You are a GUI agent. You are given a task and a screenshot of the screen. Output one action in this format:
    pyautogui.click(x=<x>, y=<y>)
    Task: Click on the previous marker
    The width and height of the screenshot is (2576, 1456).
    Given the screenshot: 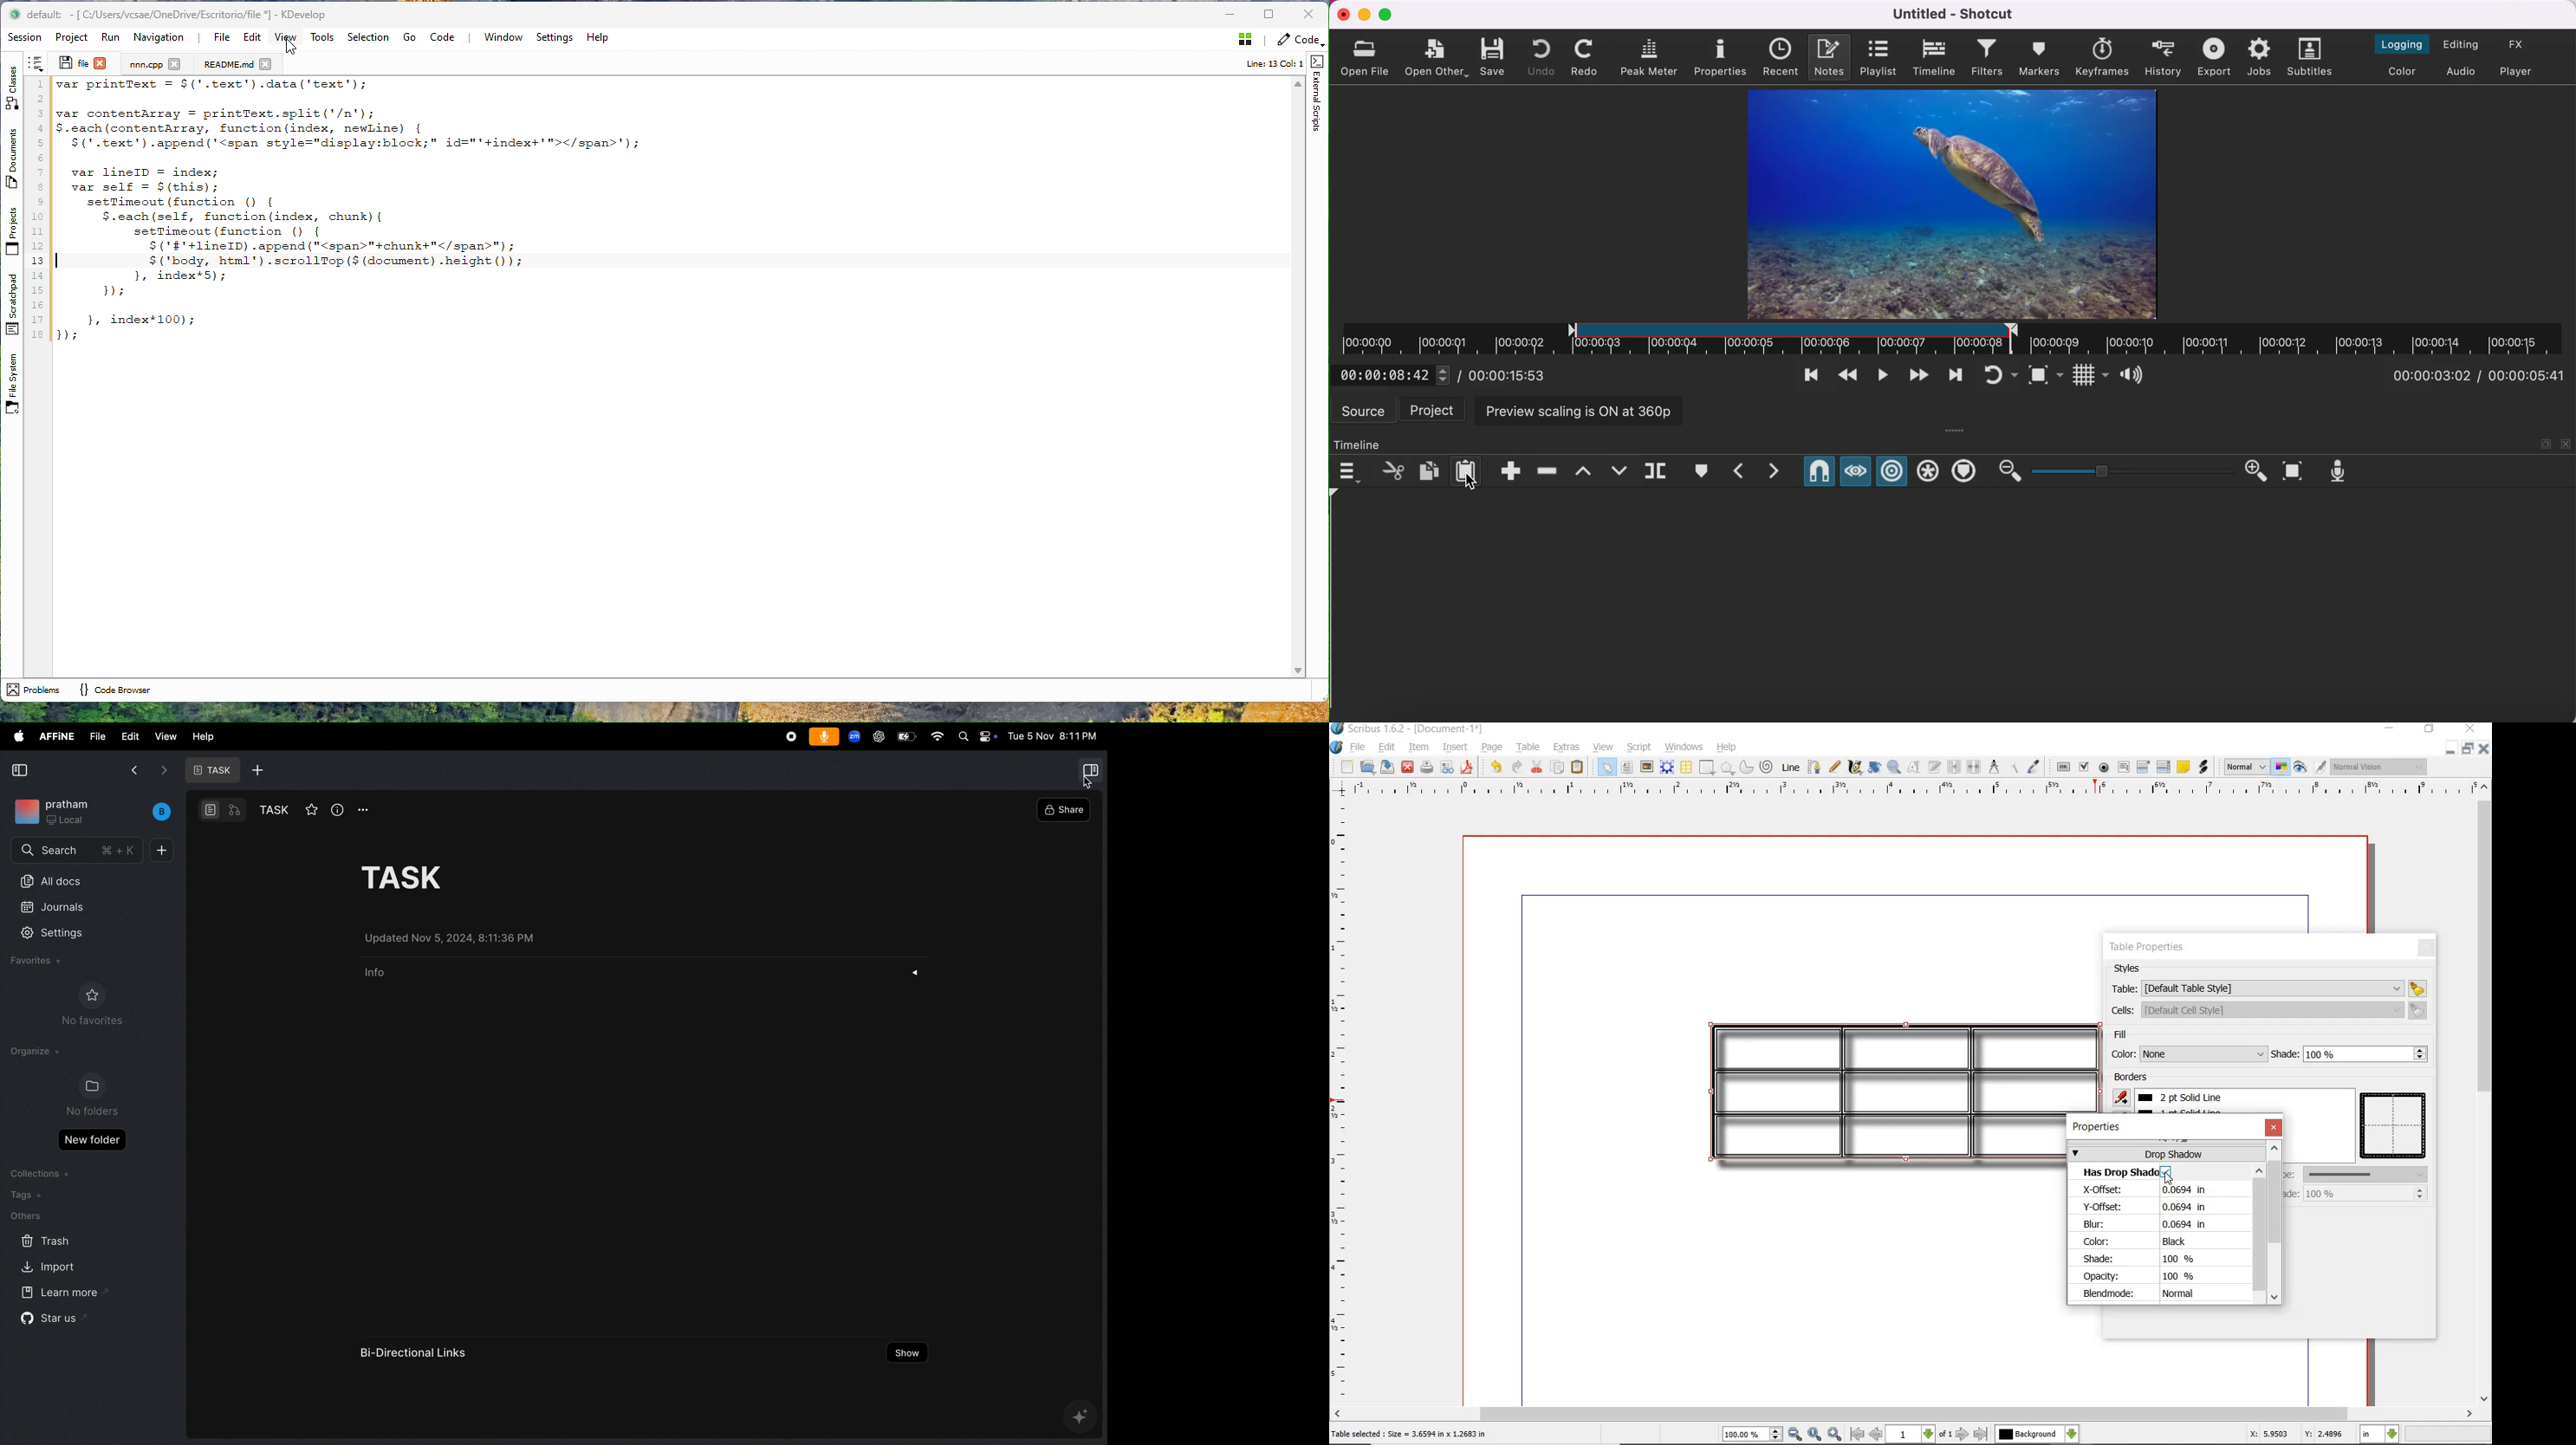 What is the action you would take?
    pyautogui.click(x=1738, y=471)
    